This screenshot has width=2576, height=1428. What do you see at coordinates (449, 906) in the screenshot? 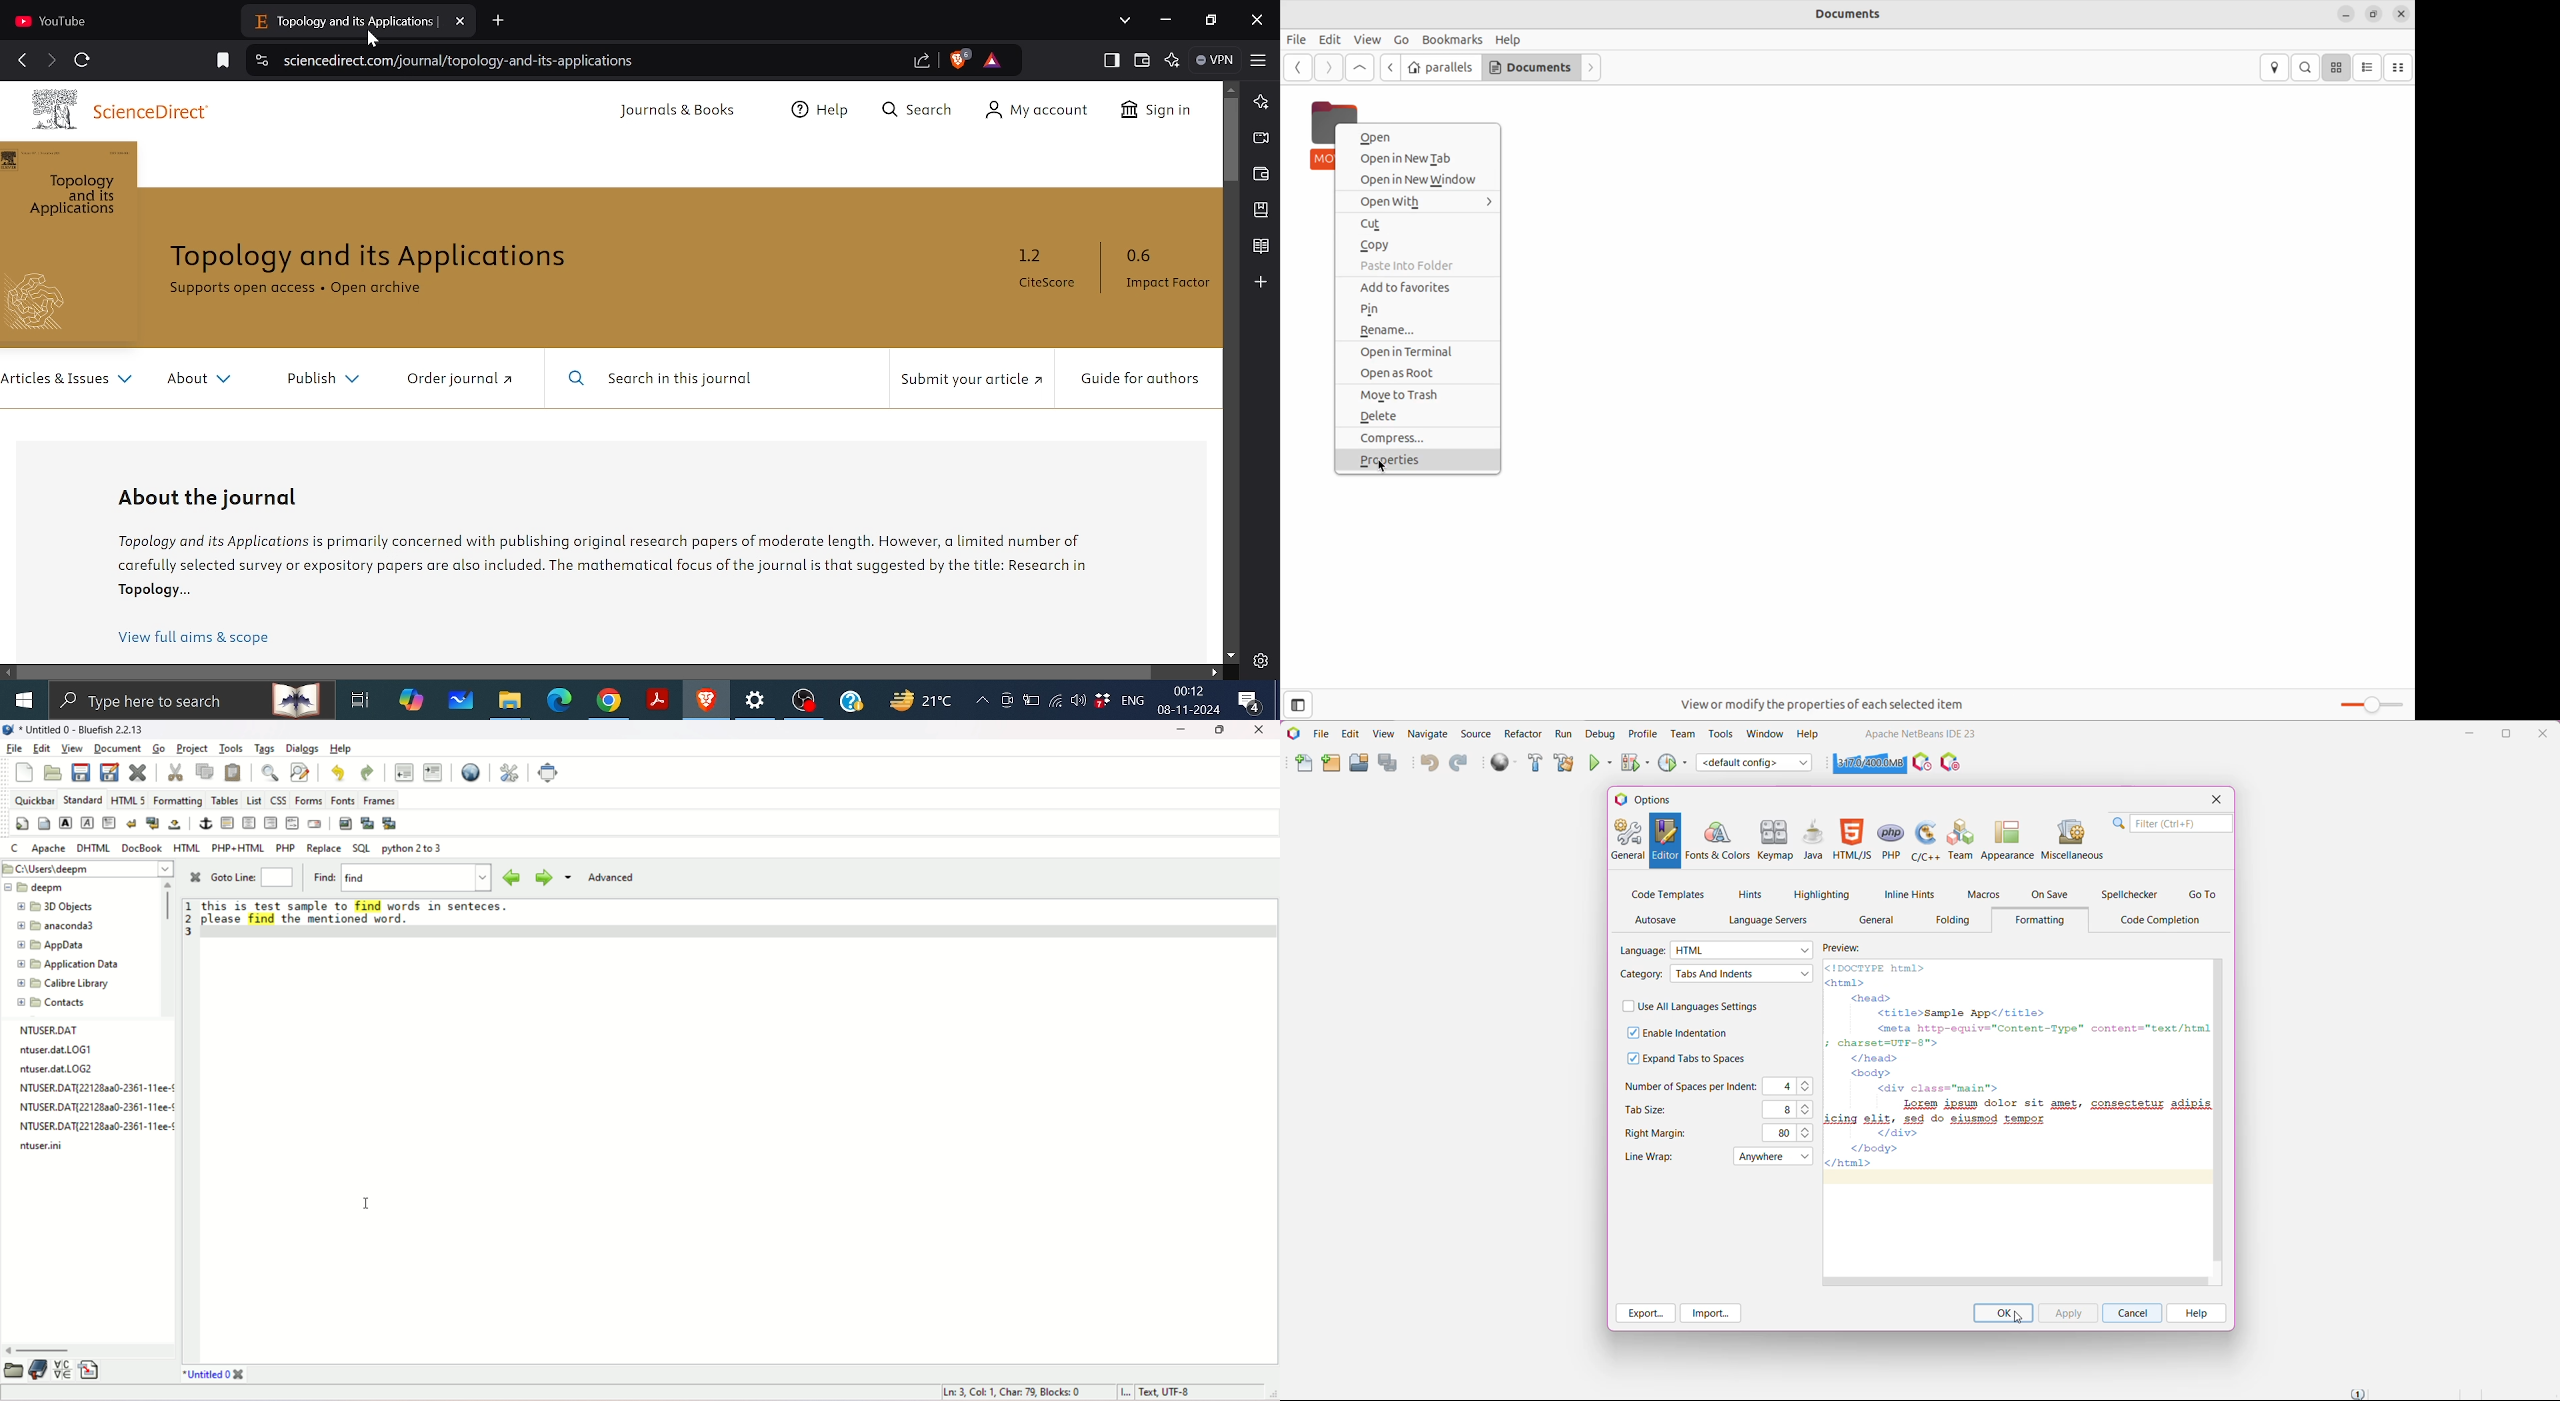
I see `text` at bounding box center [449, 906].